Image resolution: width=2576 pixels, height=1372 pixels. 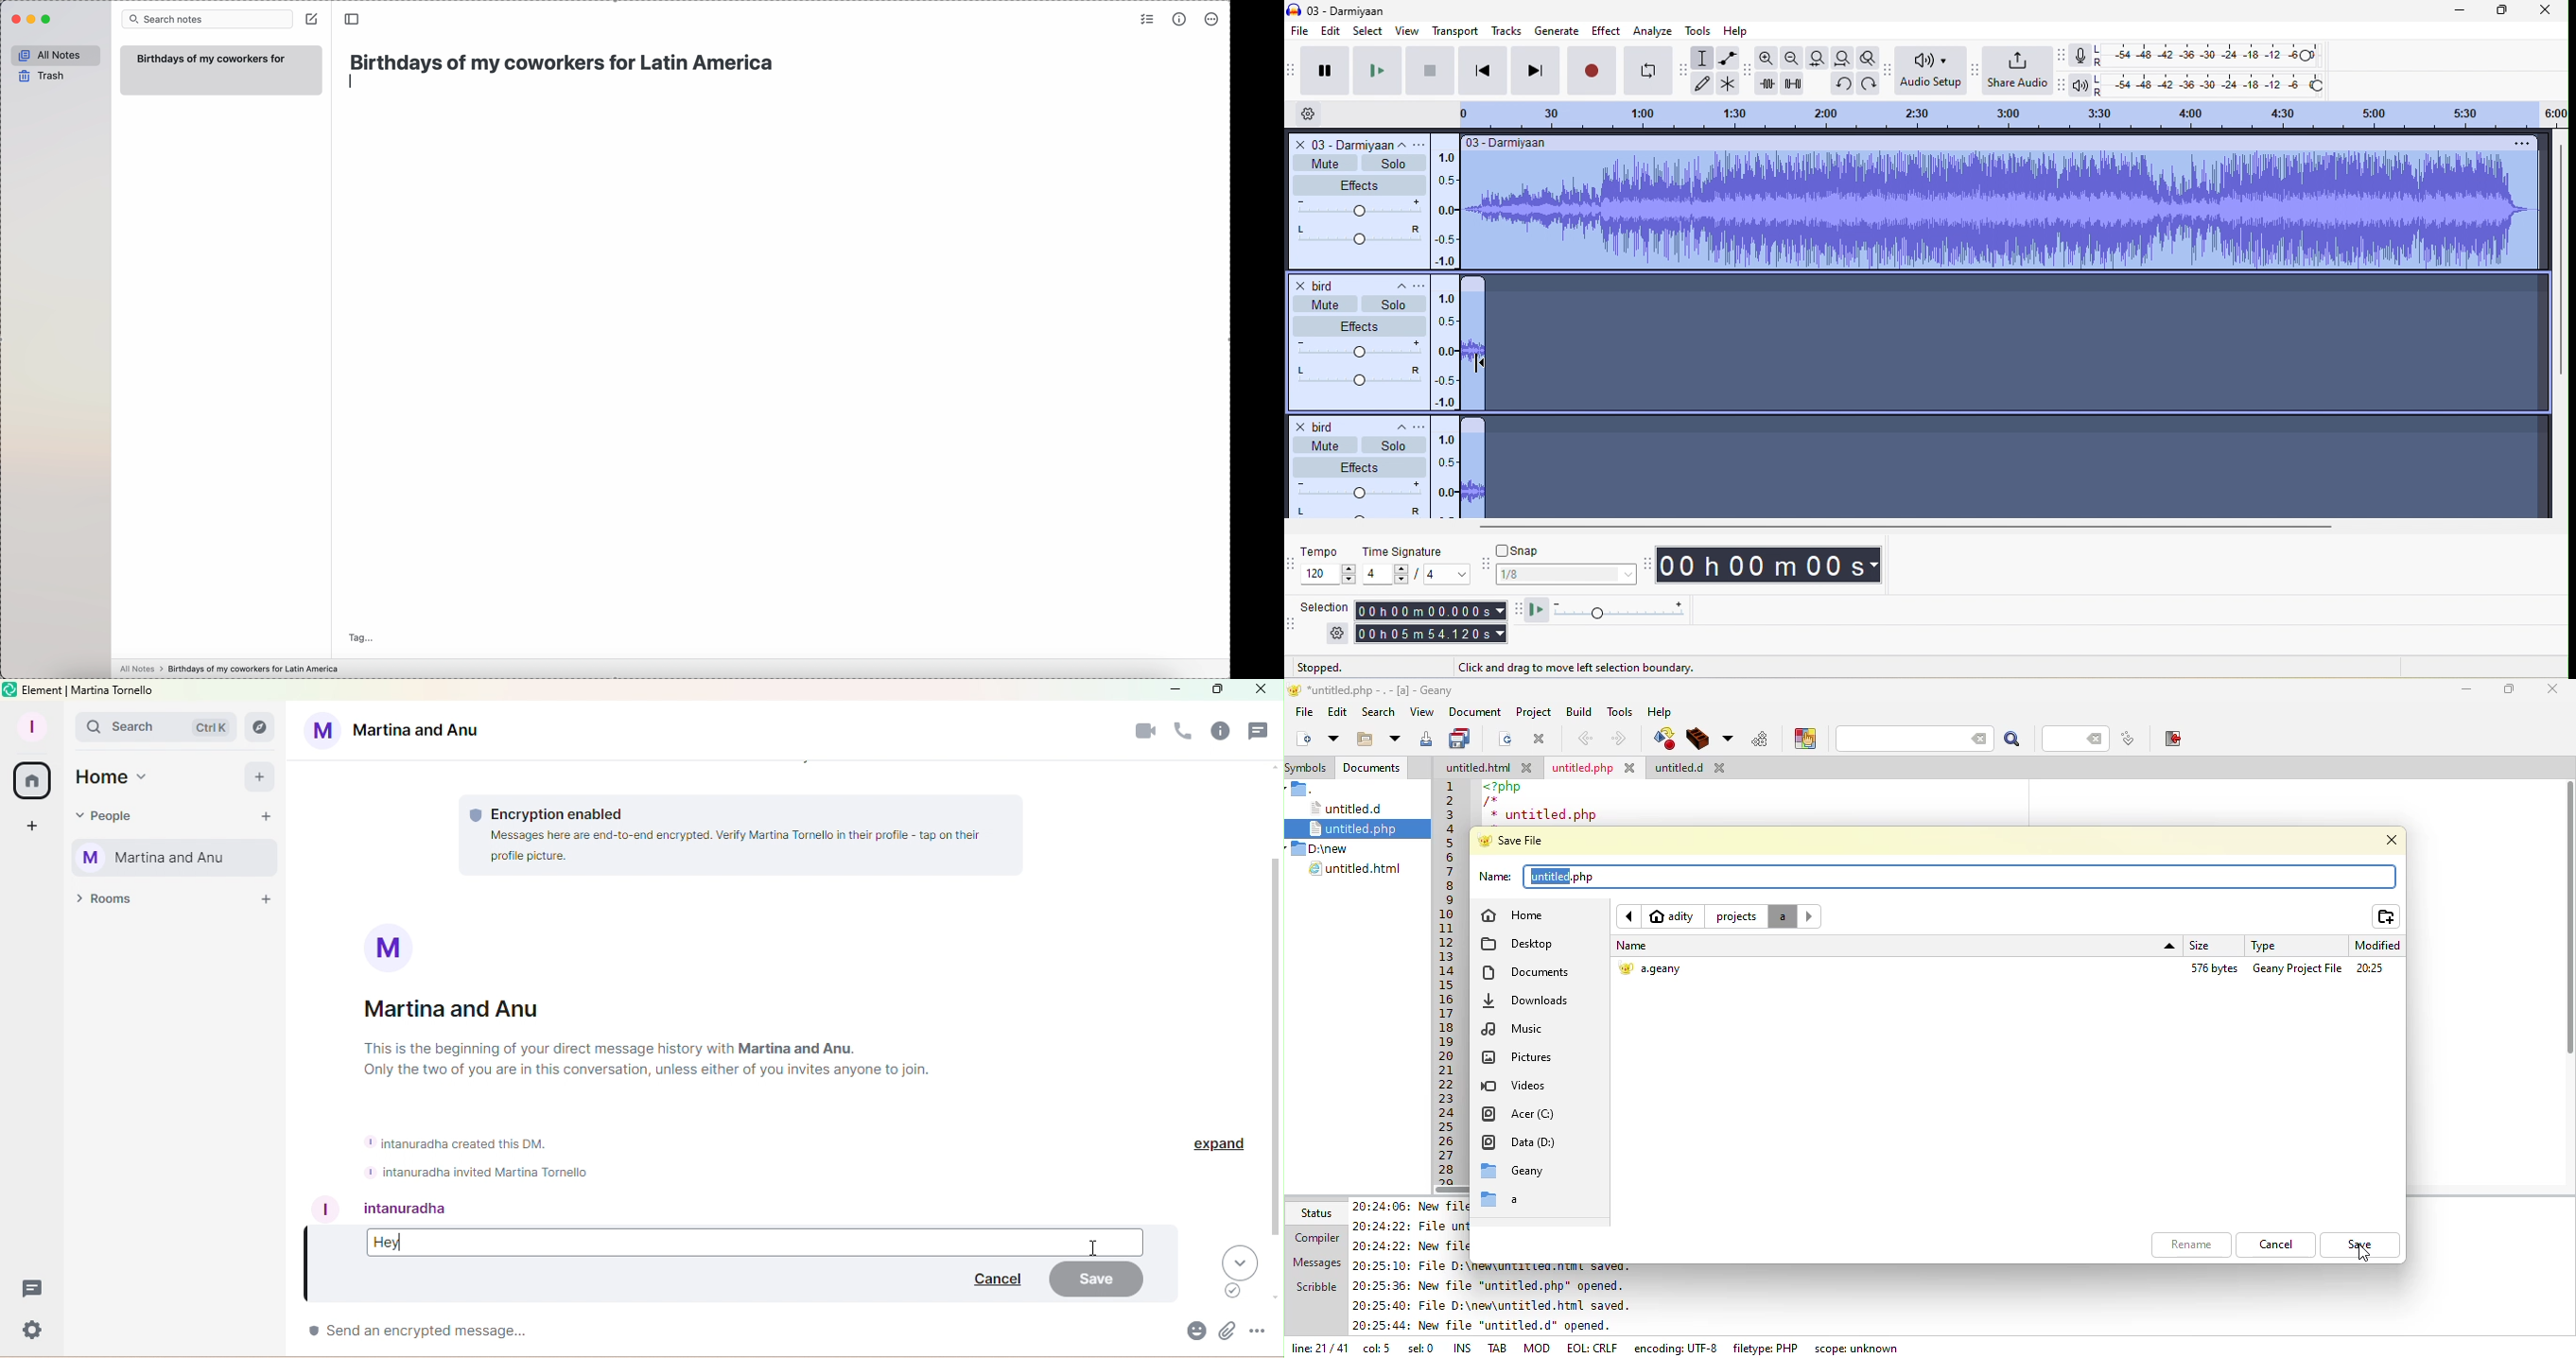 What do you see at coordinates (1452, 31) in the screenshot?
I see `transport` at bounding box center [1452, 31].